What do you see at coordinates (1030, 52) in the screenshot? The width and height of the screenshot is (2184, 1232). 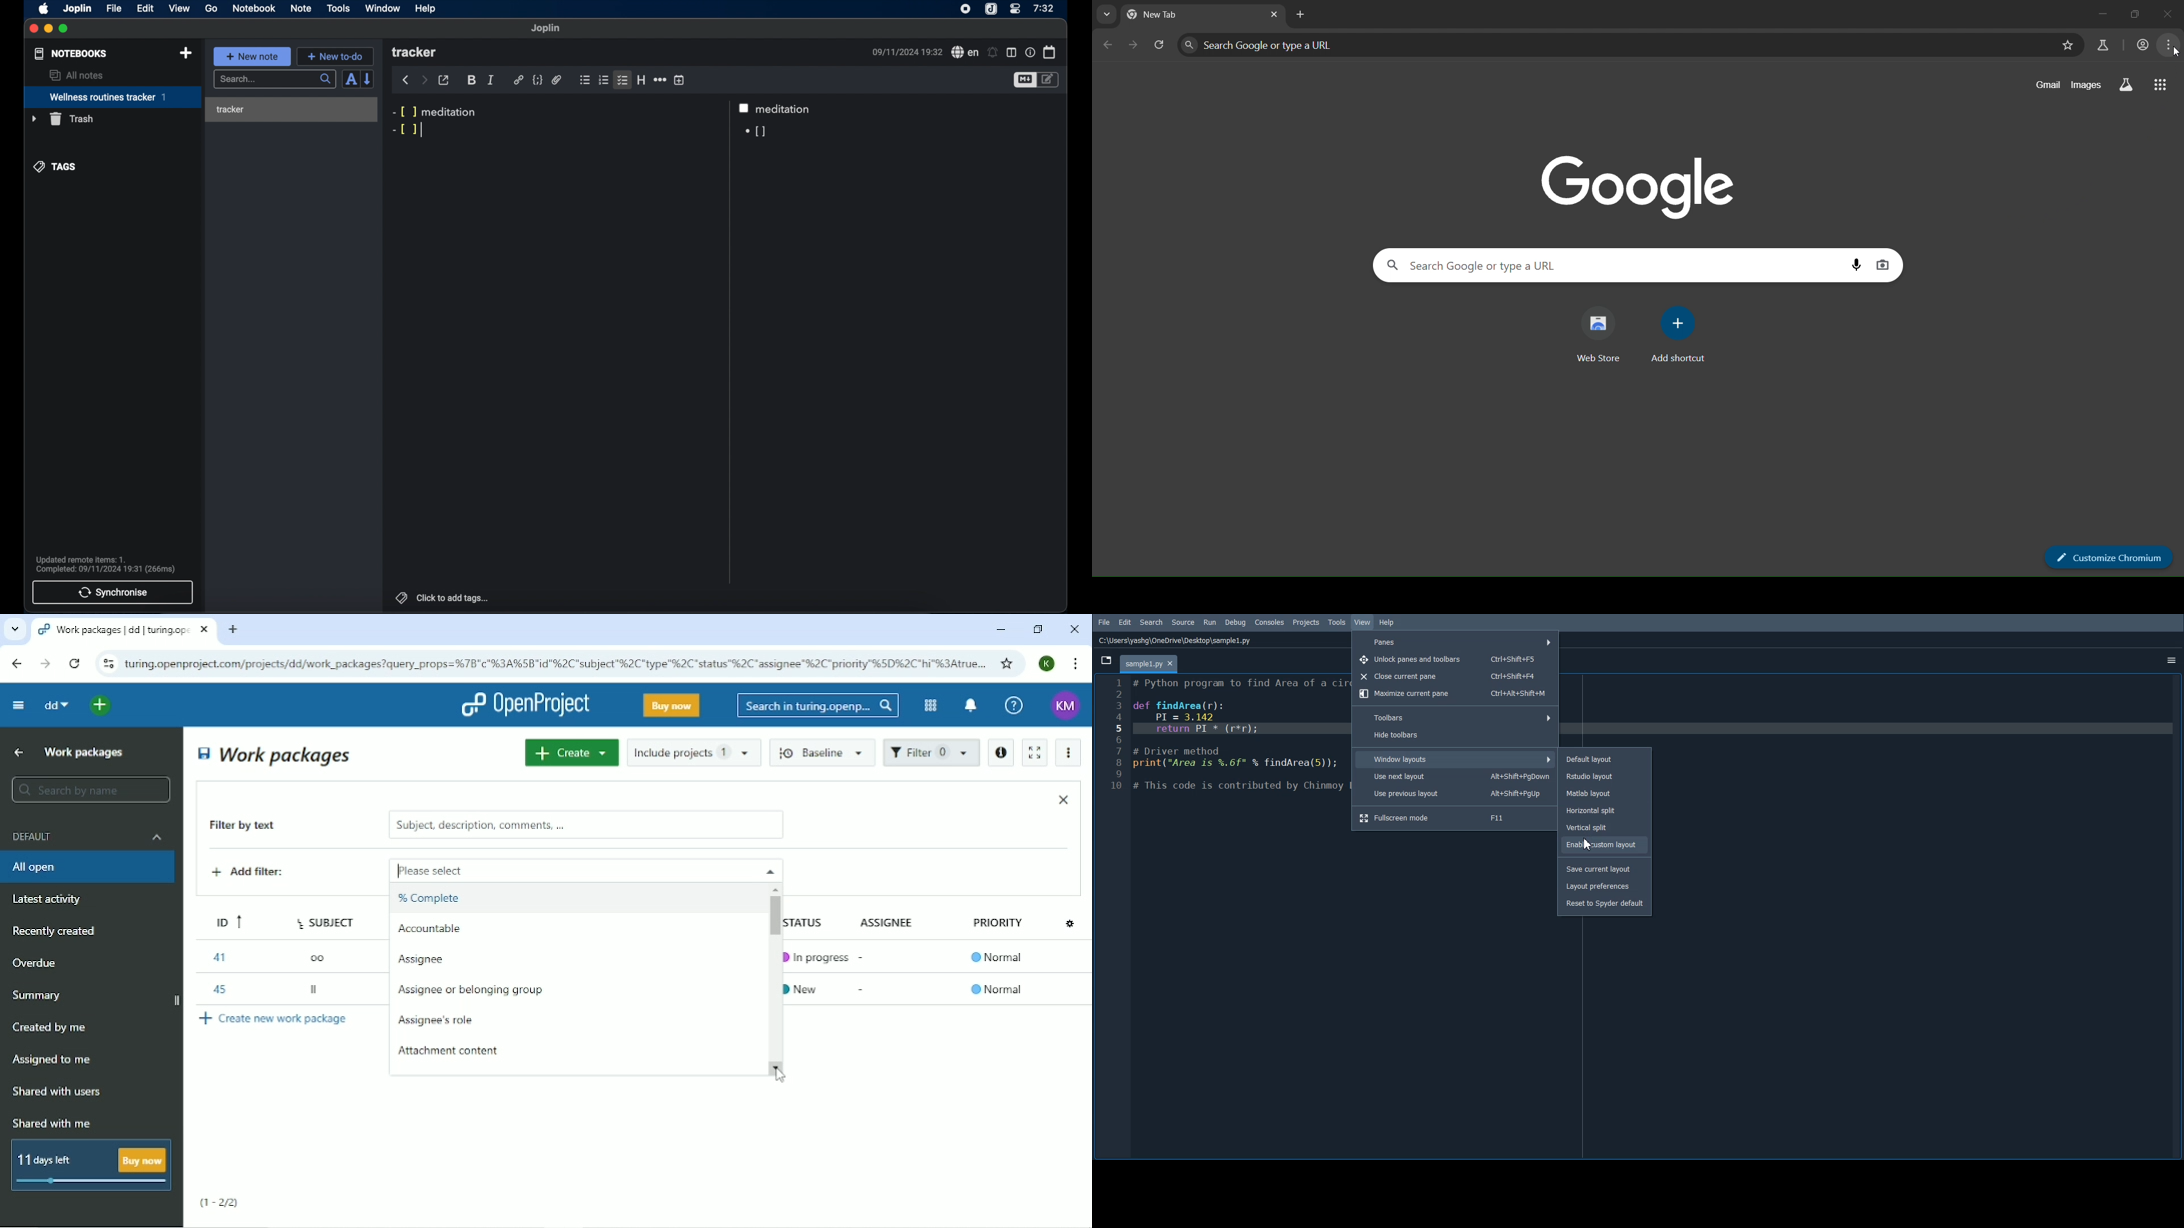 I see `note properties` at bounding box center [1030, 52].